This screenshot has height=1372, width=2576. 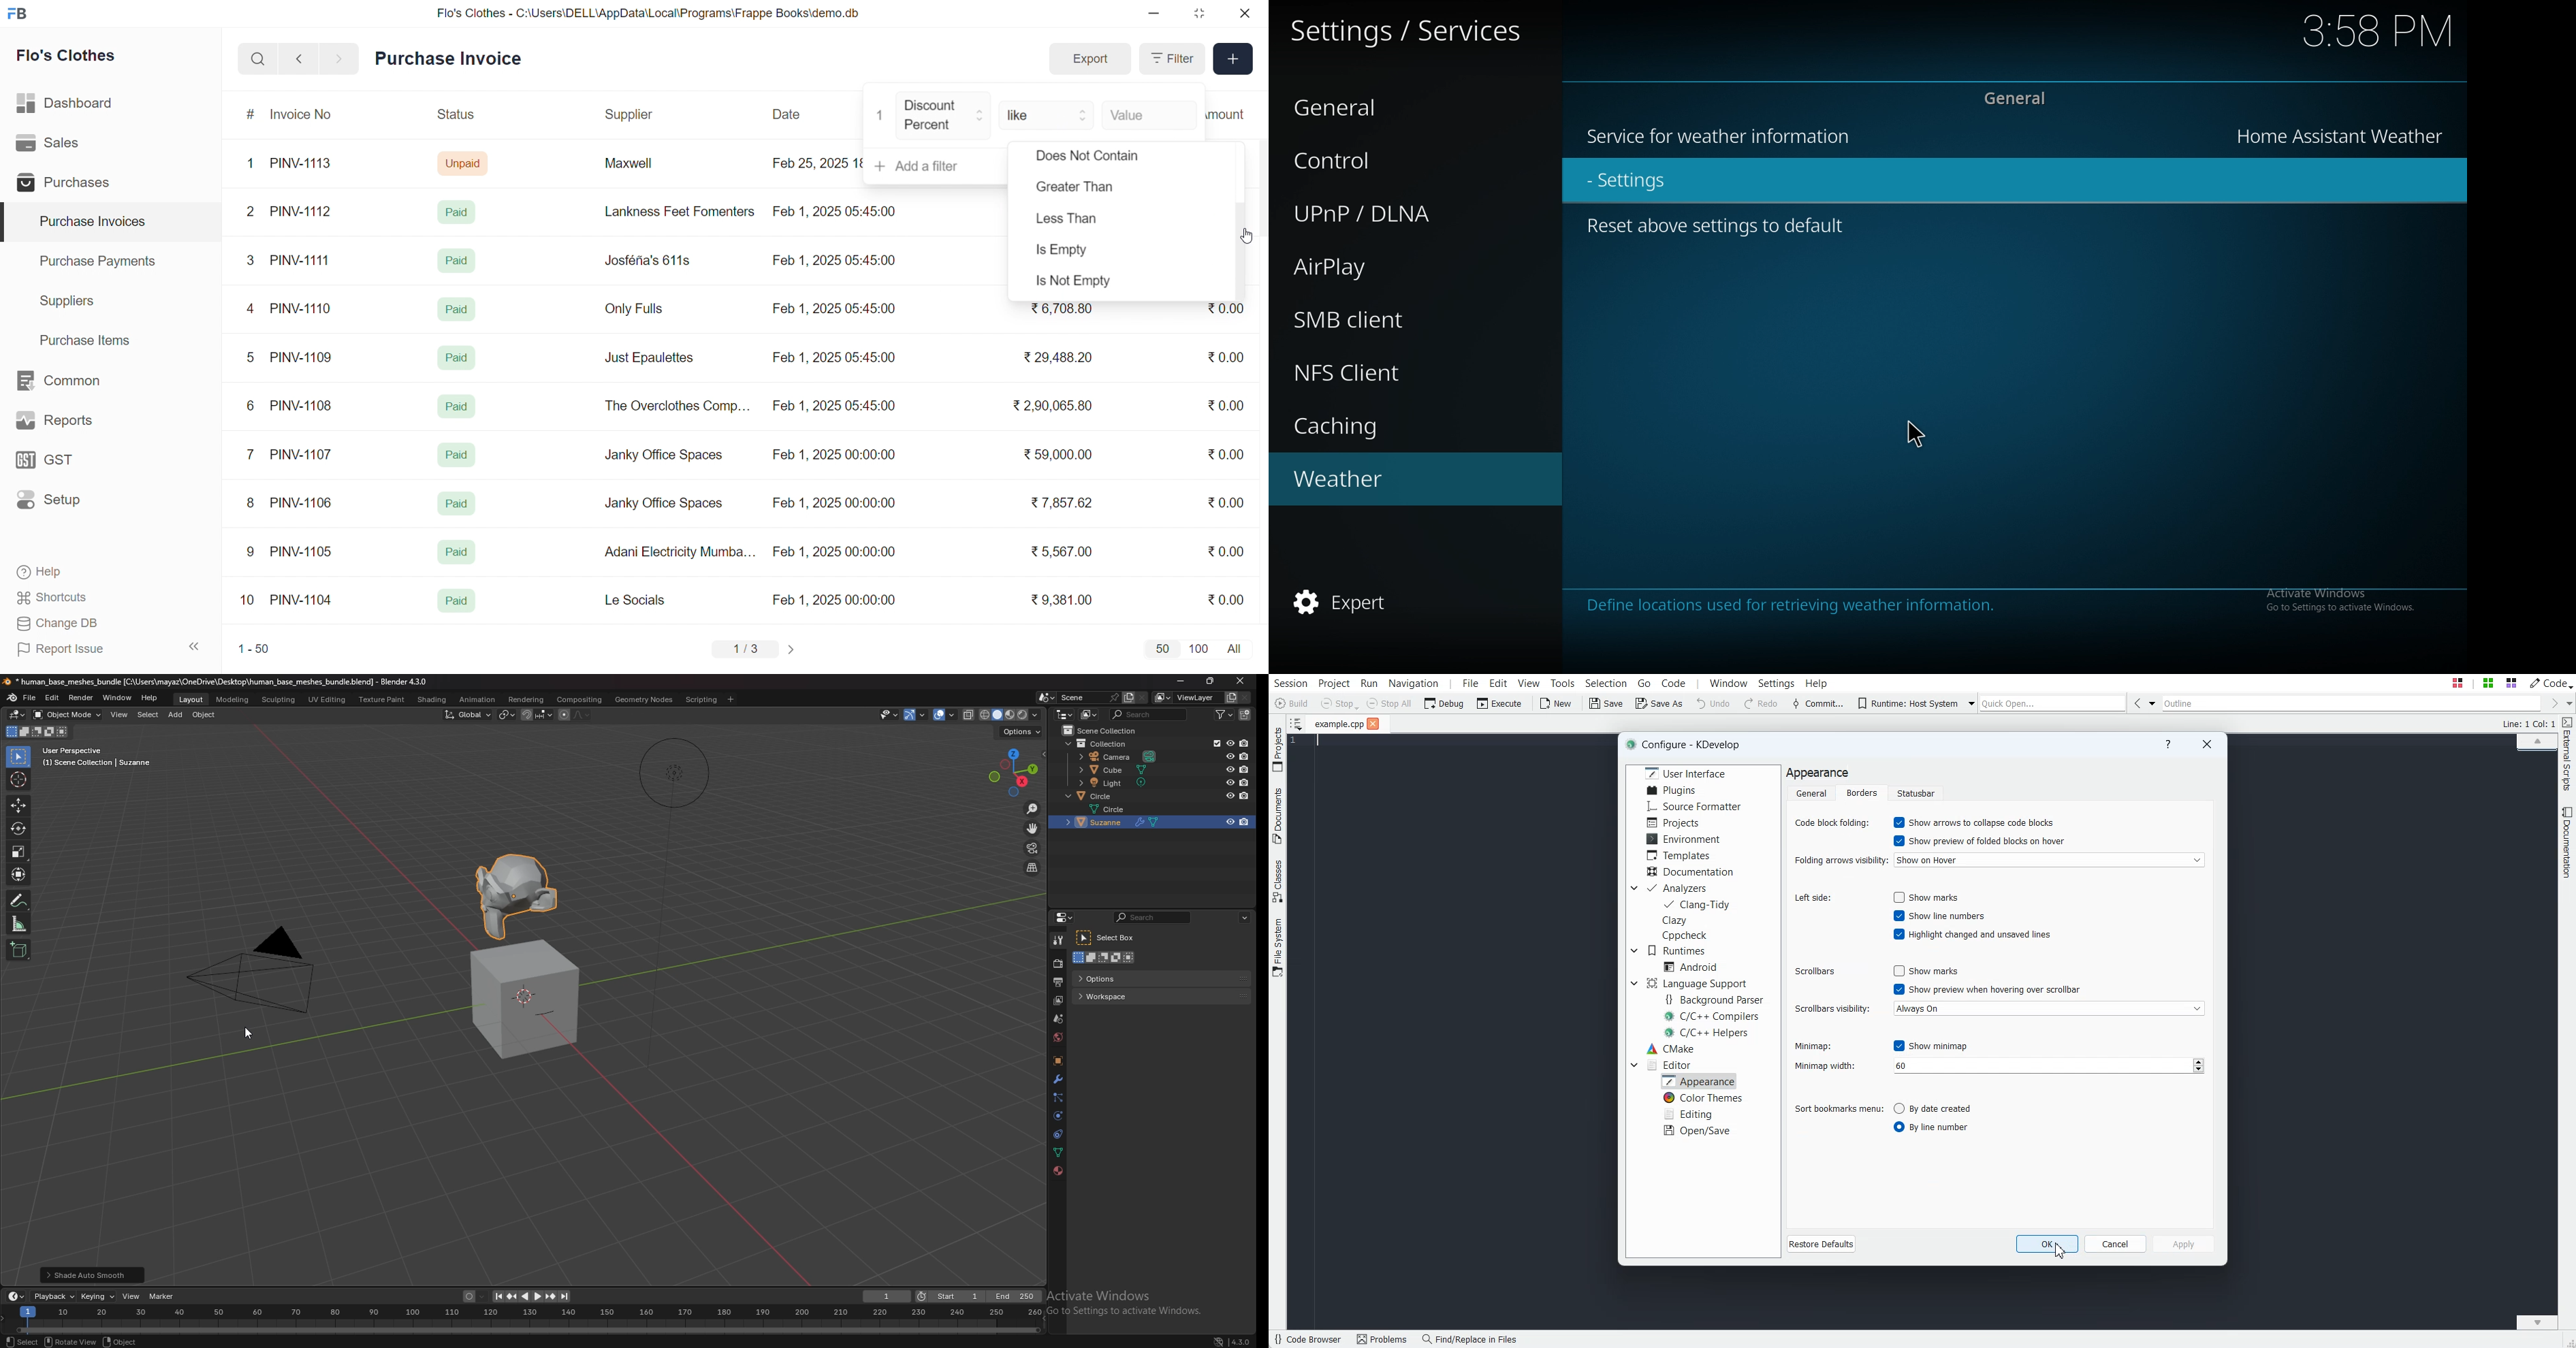 I want to click on Expert, so click(x=1347, y=603).